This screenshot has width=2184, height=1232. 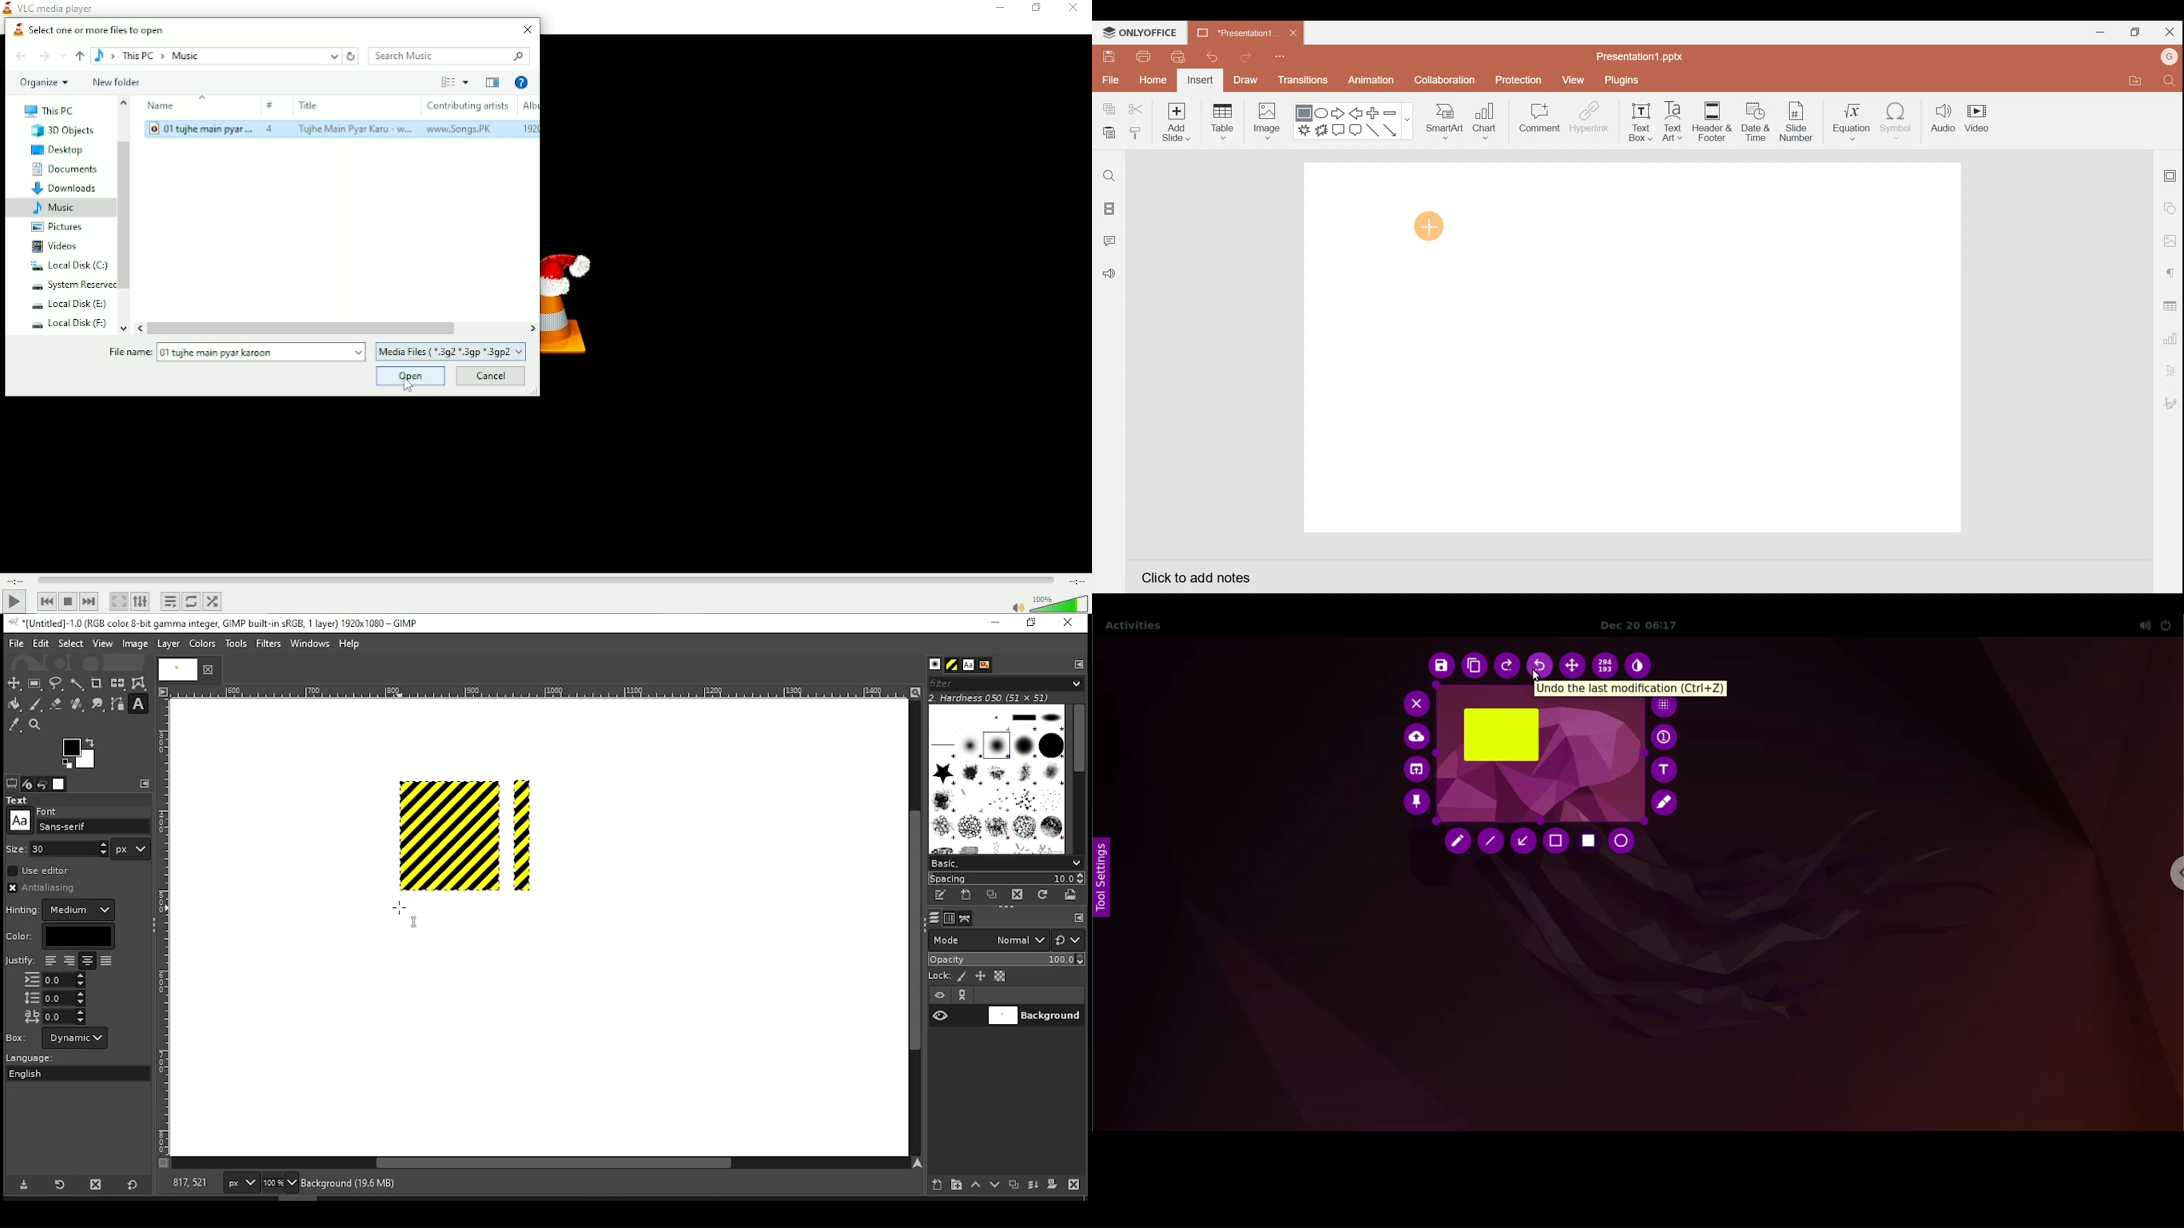 What do you see at coordinates (15, 580) in the screenshot?
I see `Elapsed time` at bounding box center [15, 580].